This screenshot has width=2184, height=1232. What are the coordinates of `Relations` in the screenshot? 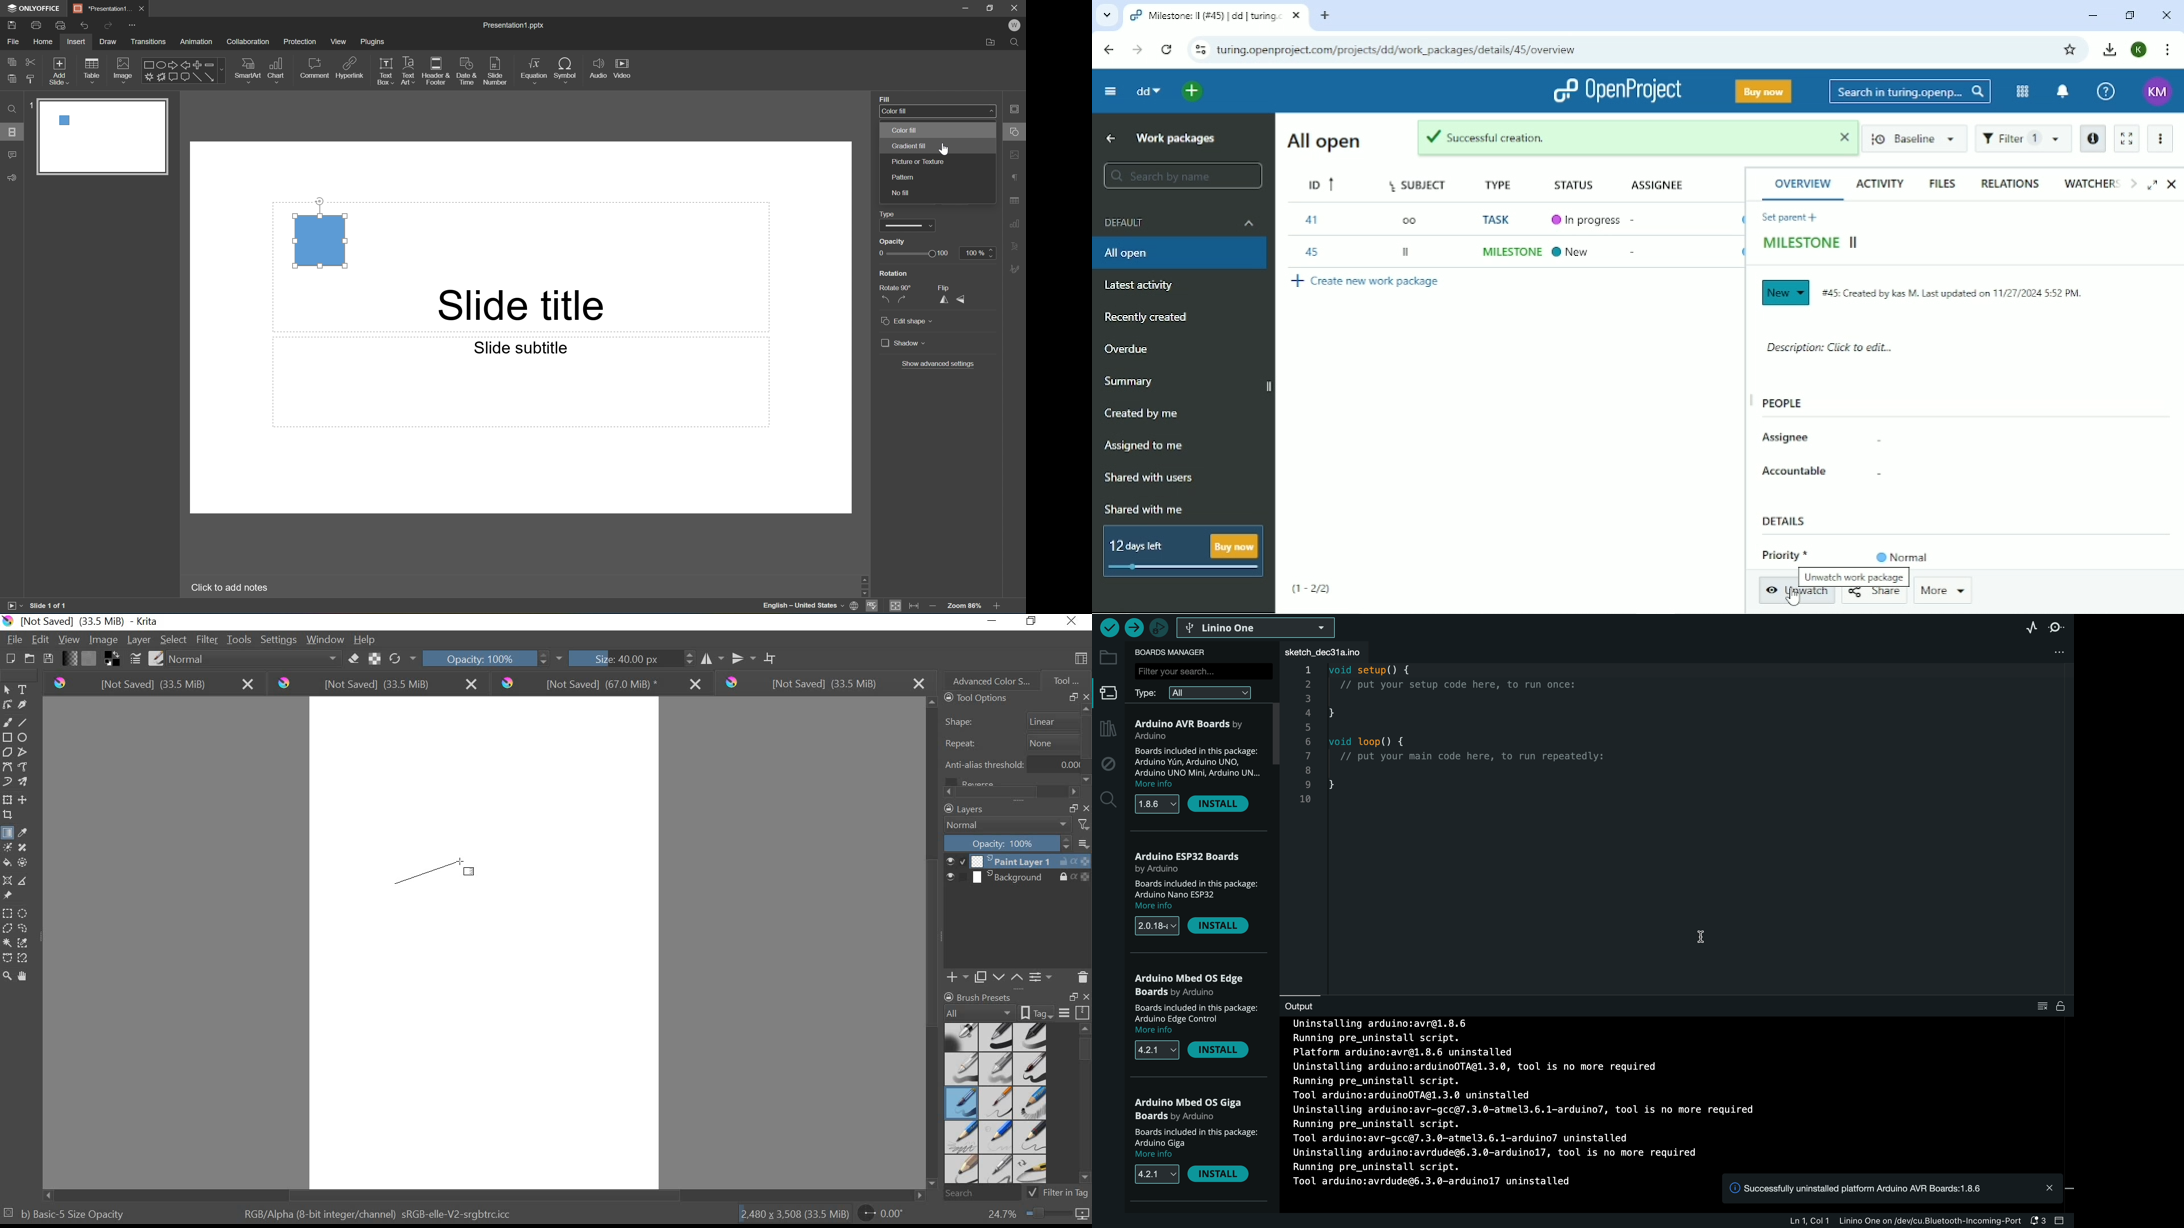 It's located at (2009, 183).